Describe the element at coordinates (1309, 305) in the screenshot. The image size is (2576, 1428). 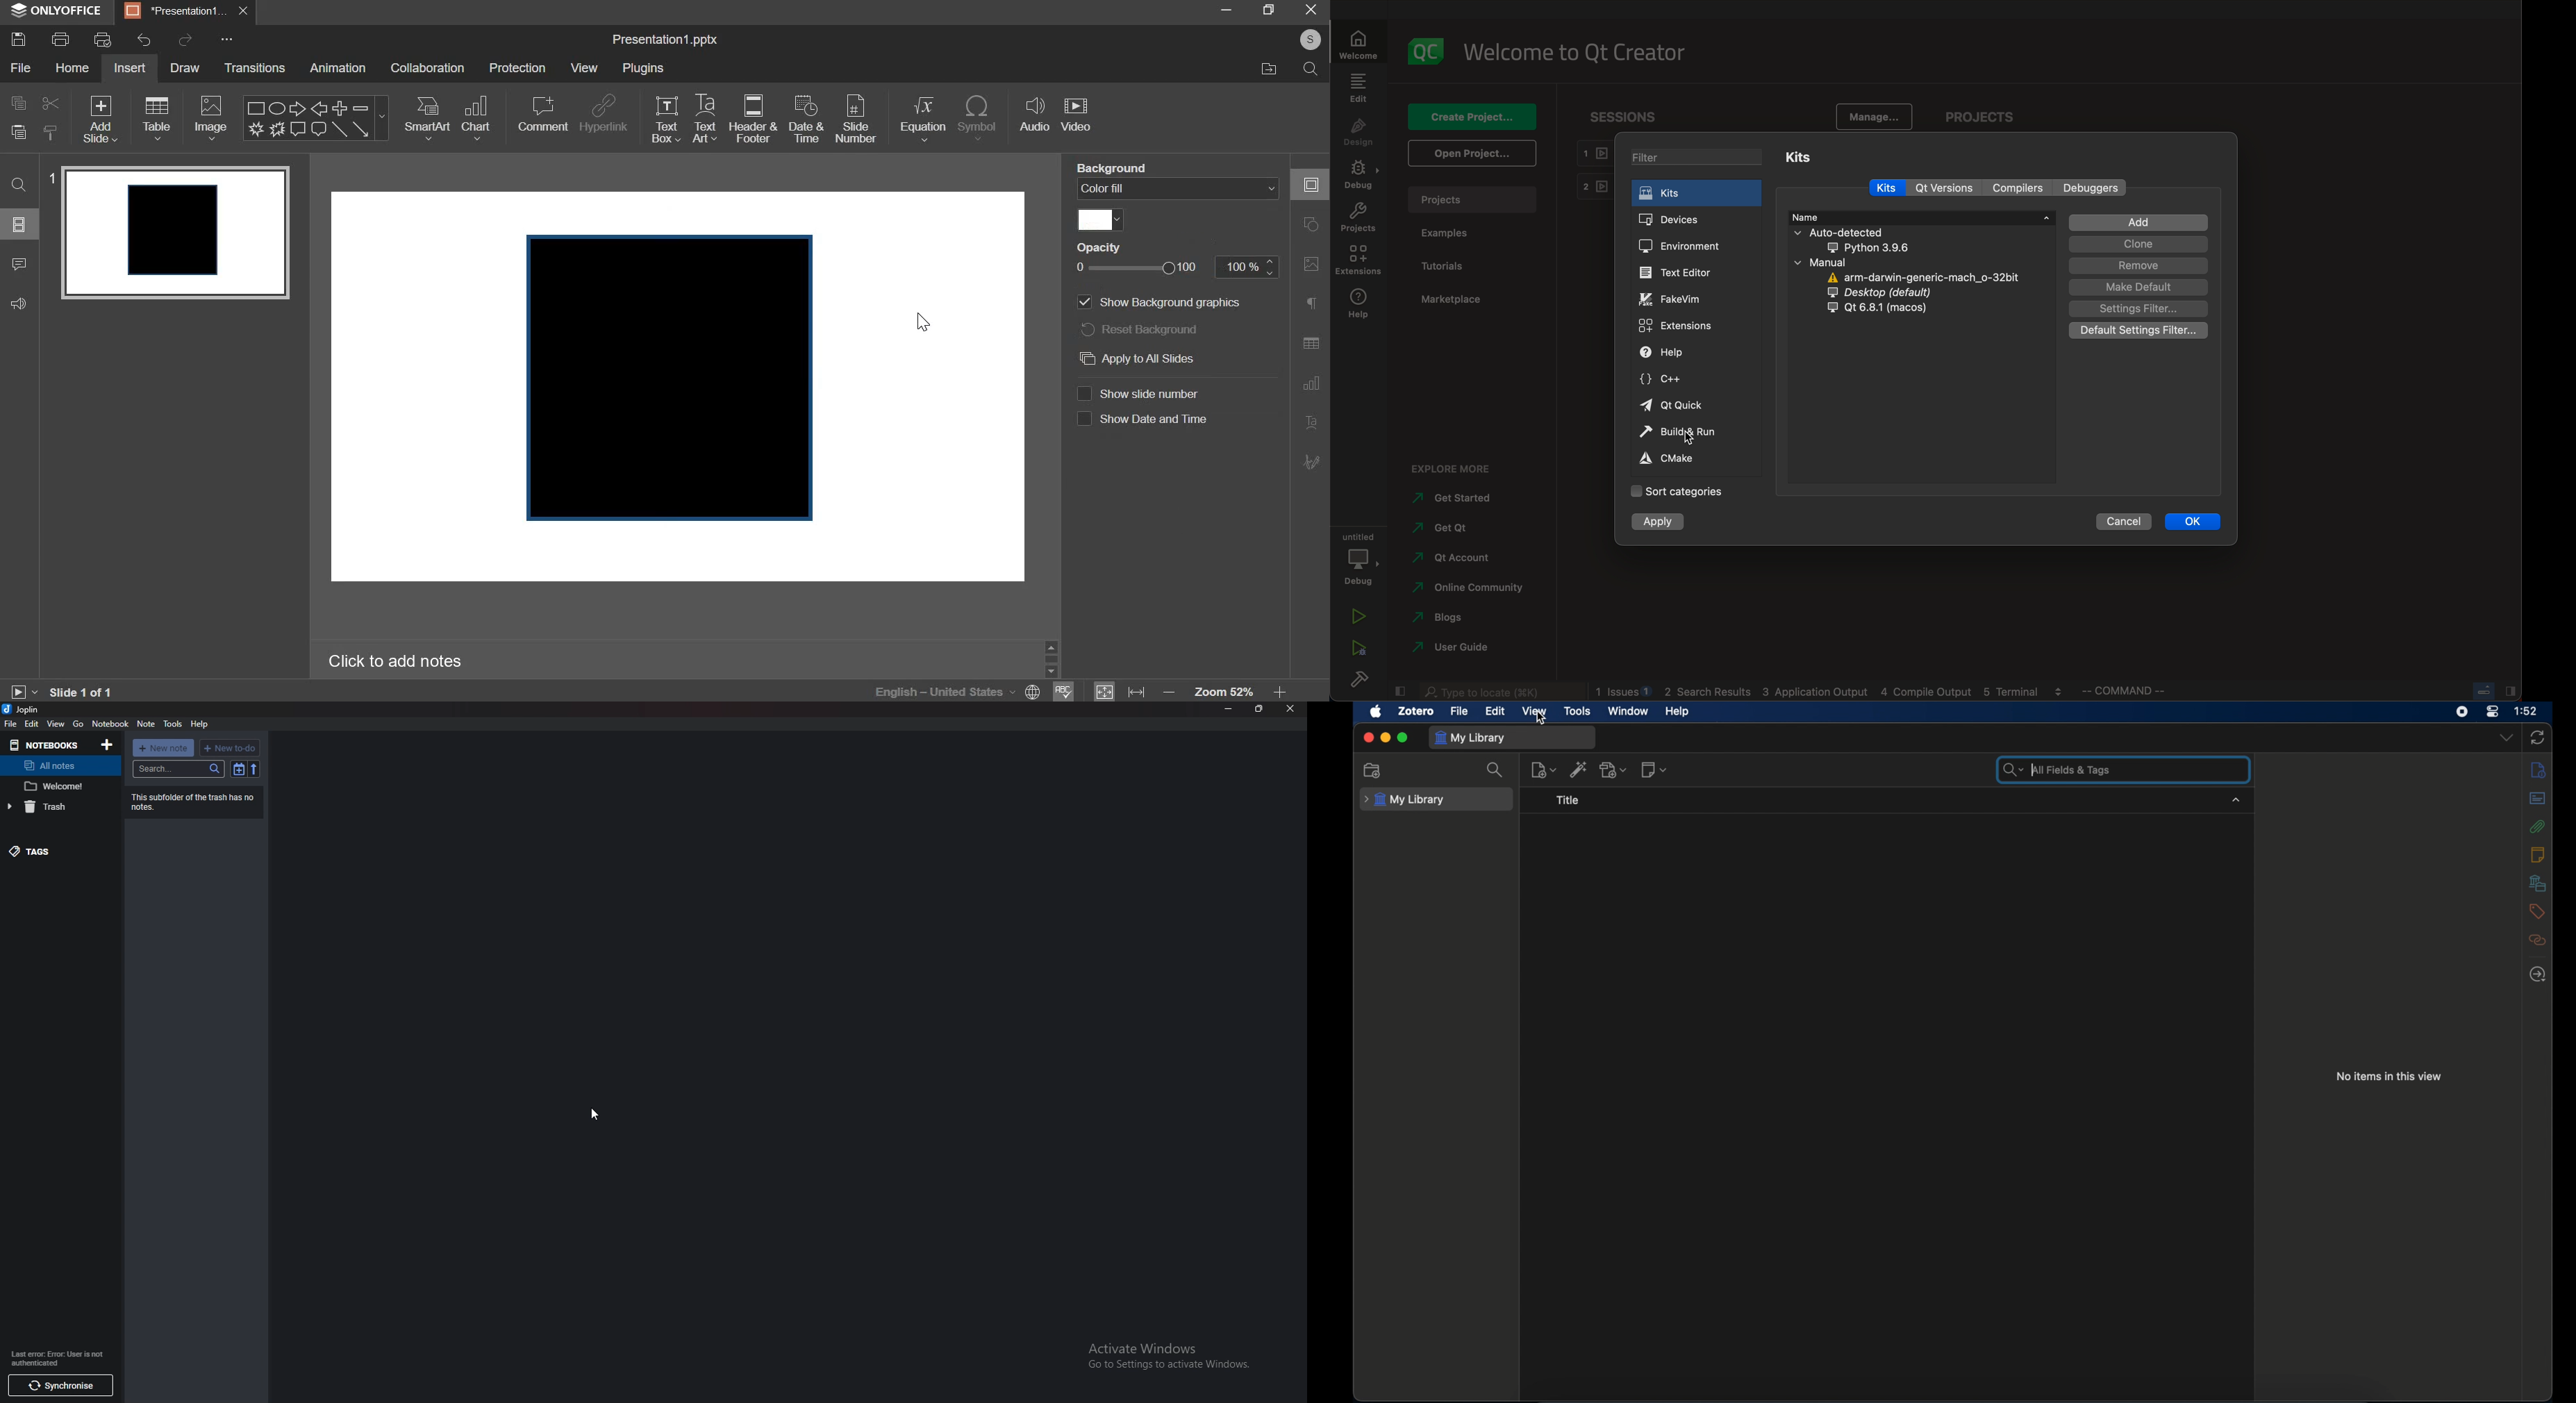
I see `Quote` at that location.